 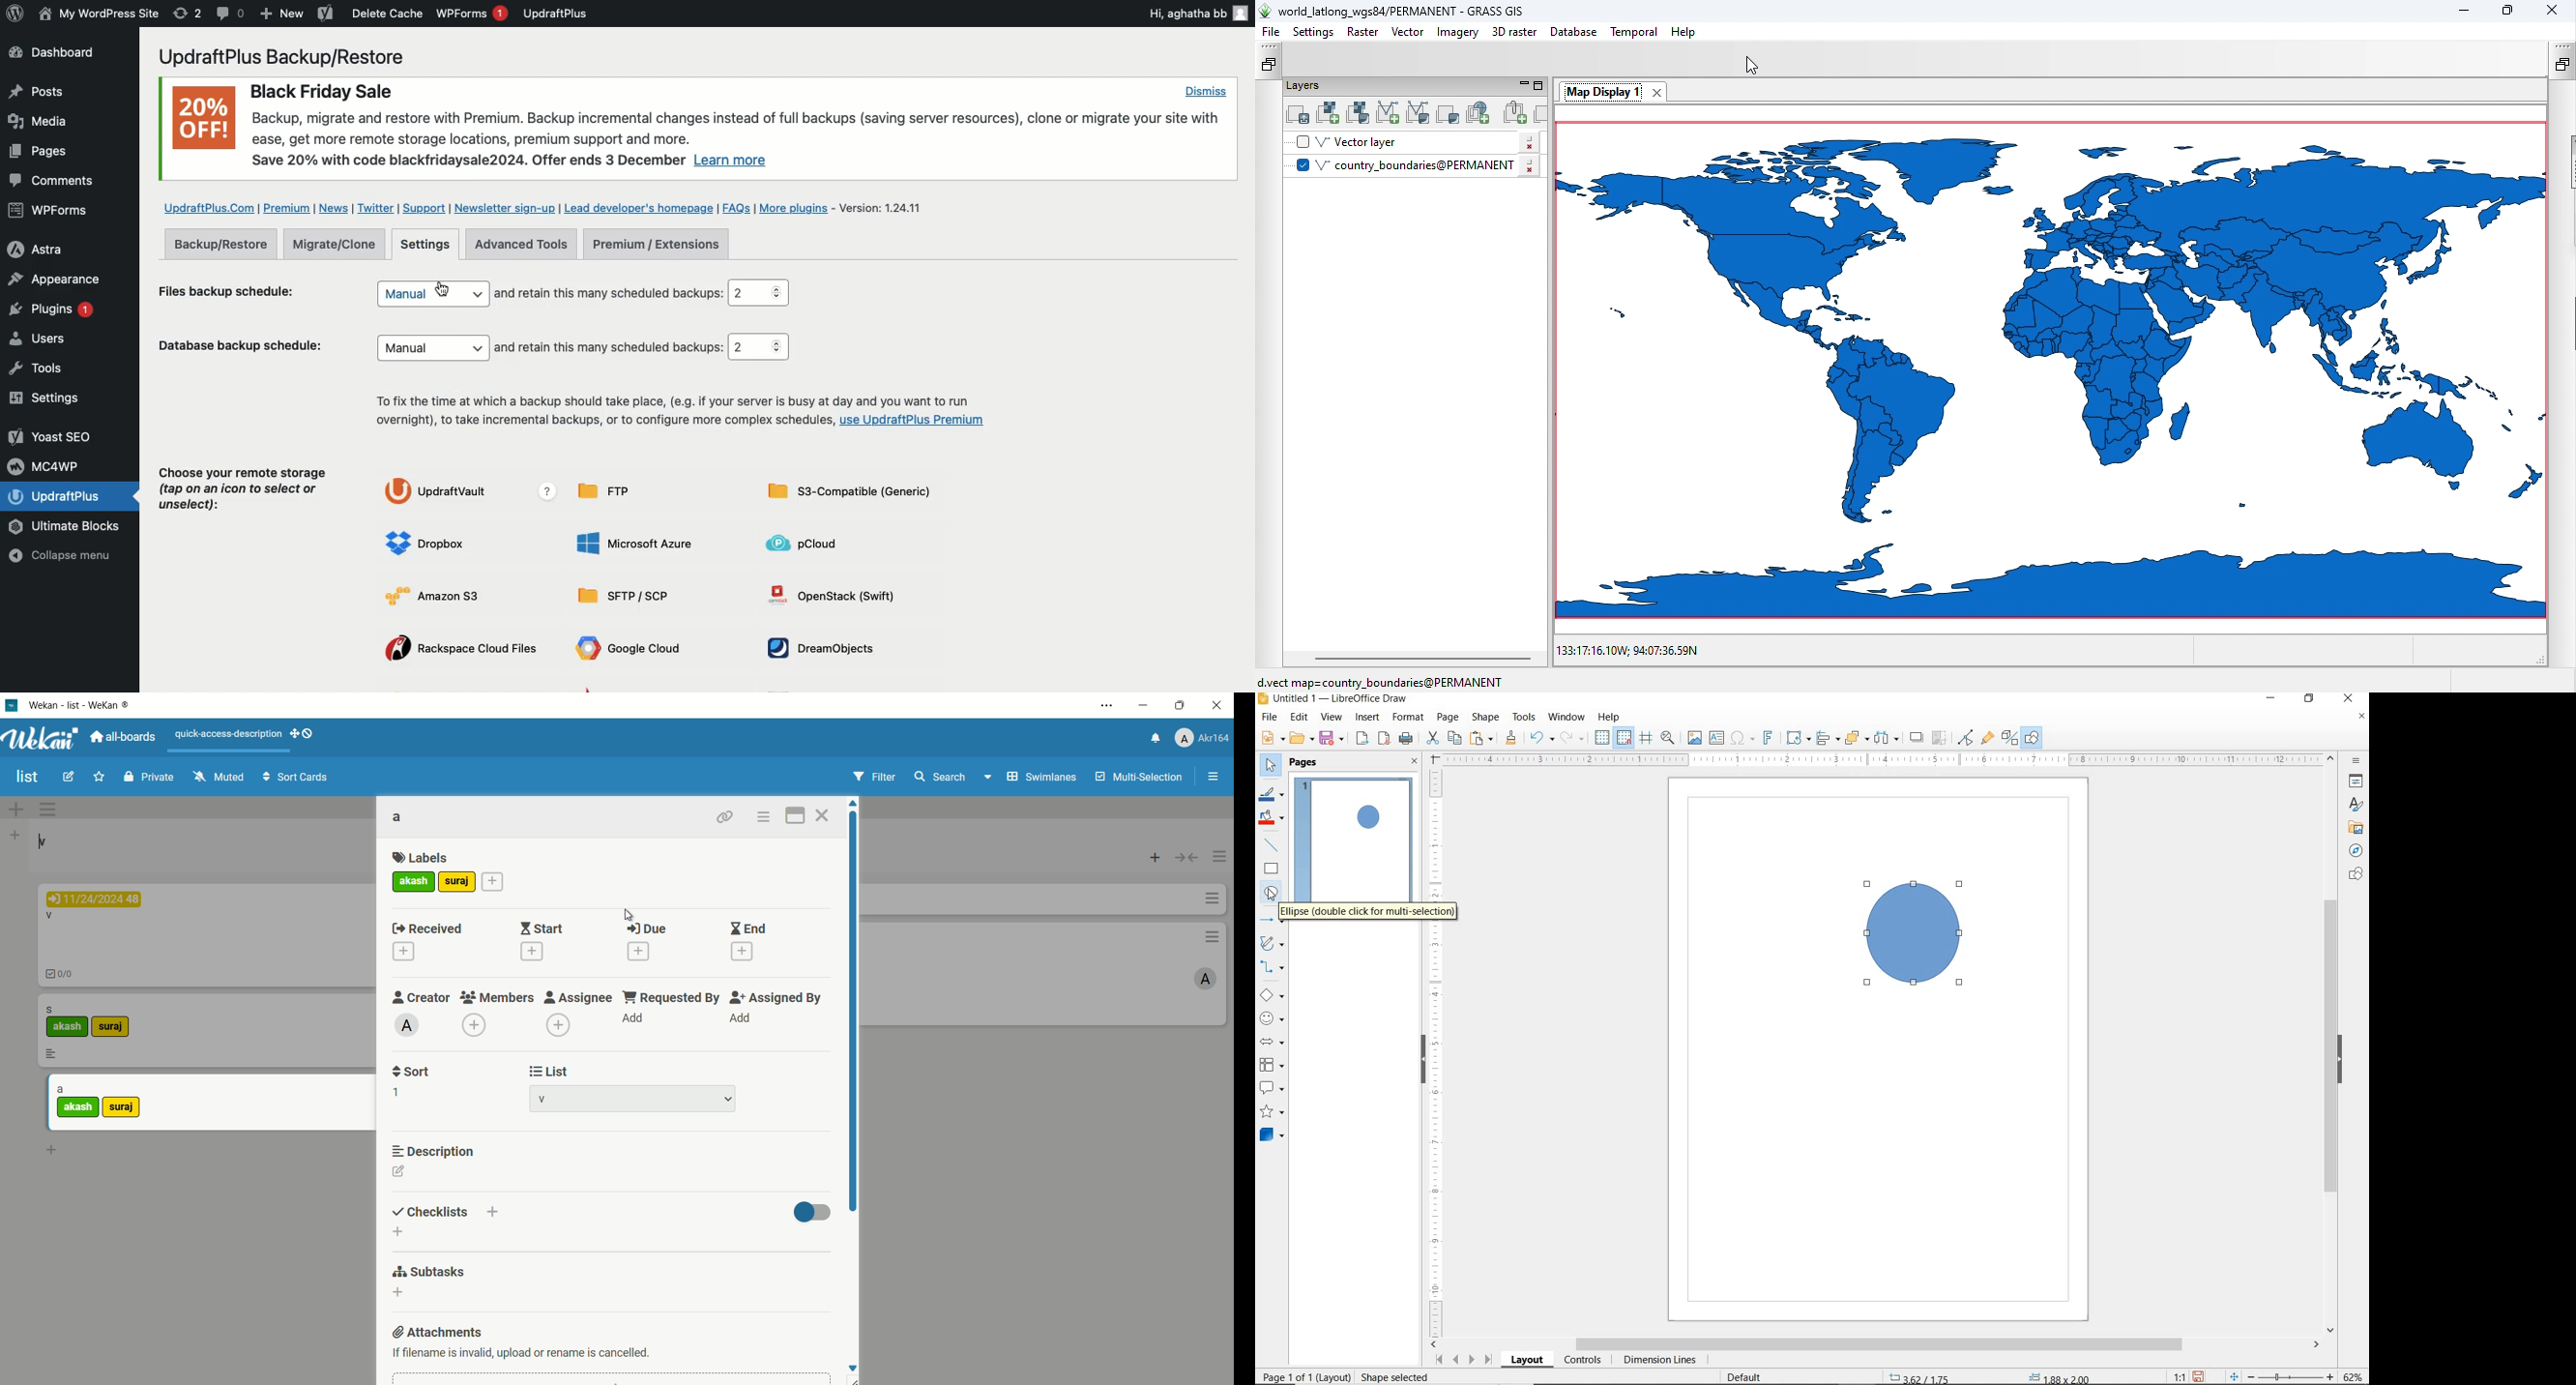 What do you see at coordinates (54, 181) in the screenshot?
I see `Comments` at bounding box center [54, 181].